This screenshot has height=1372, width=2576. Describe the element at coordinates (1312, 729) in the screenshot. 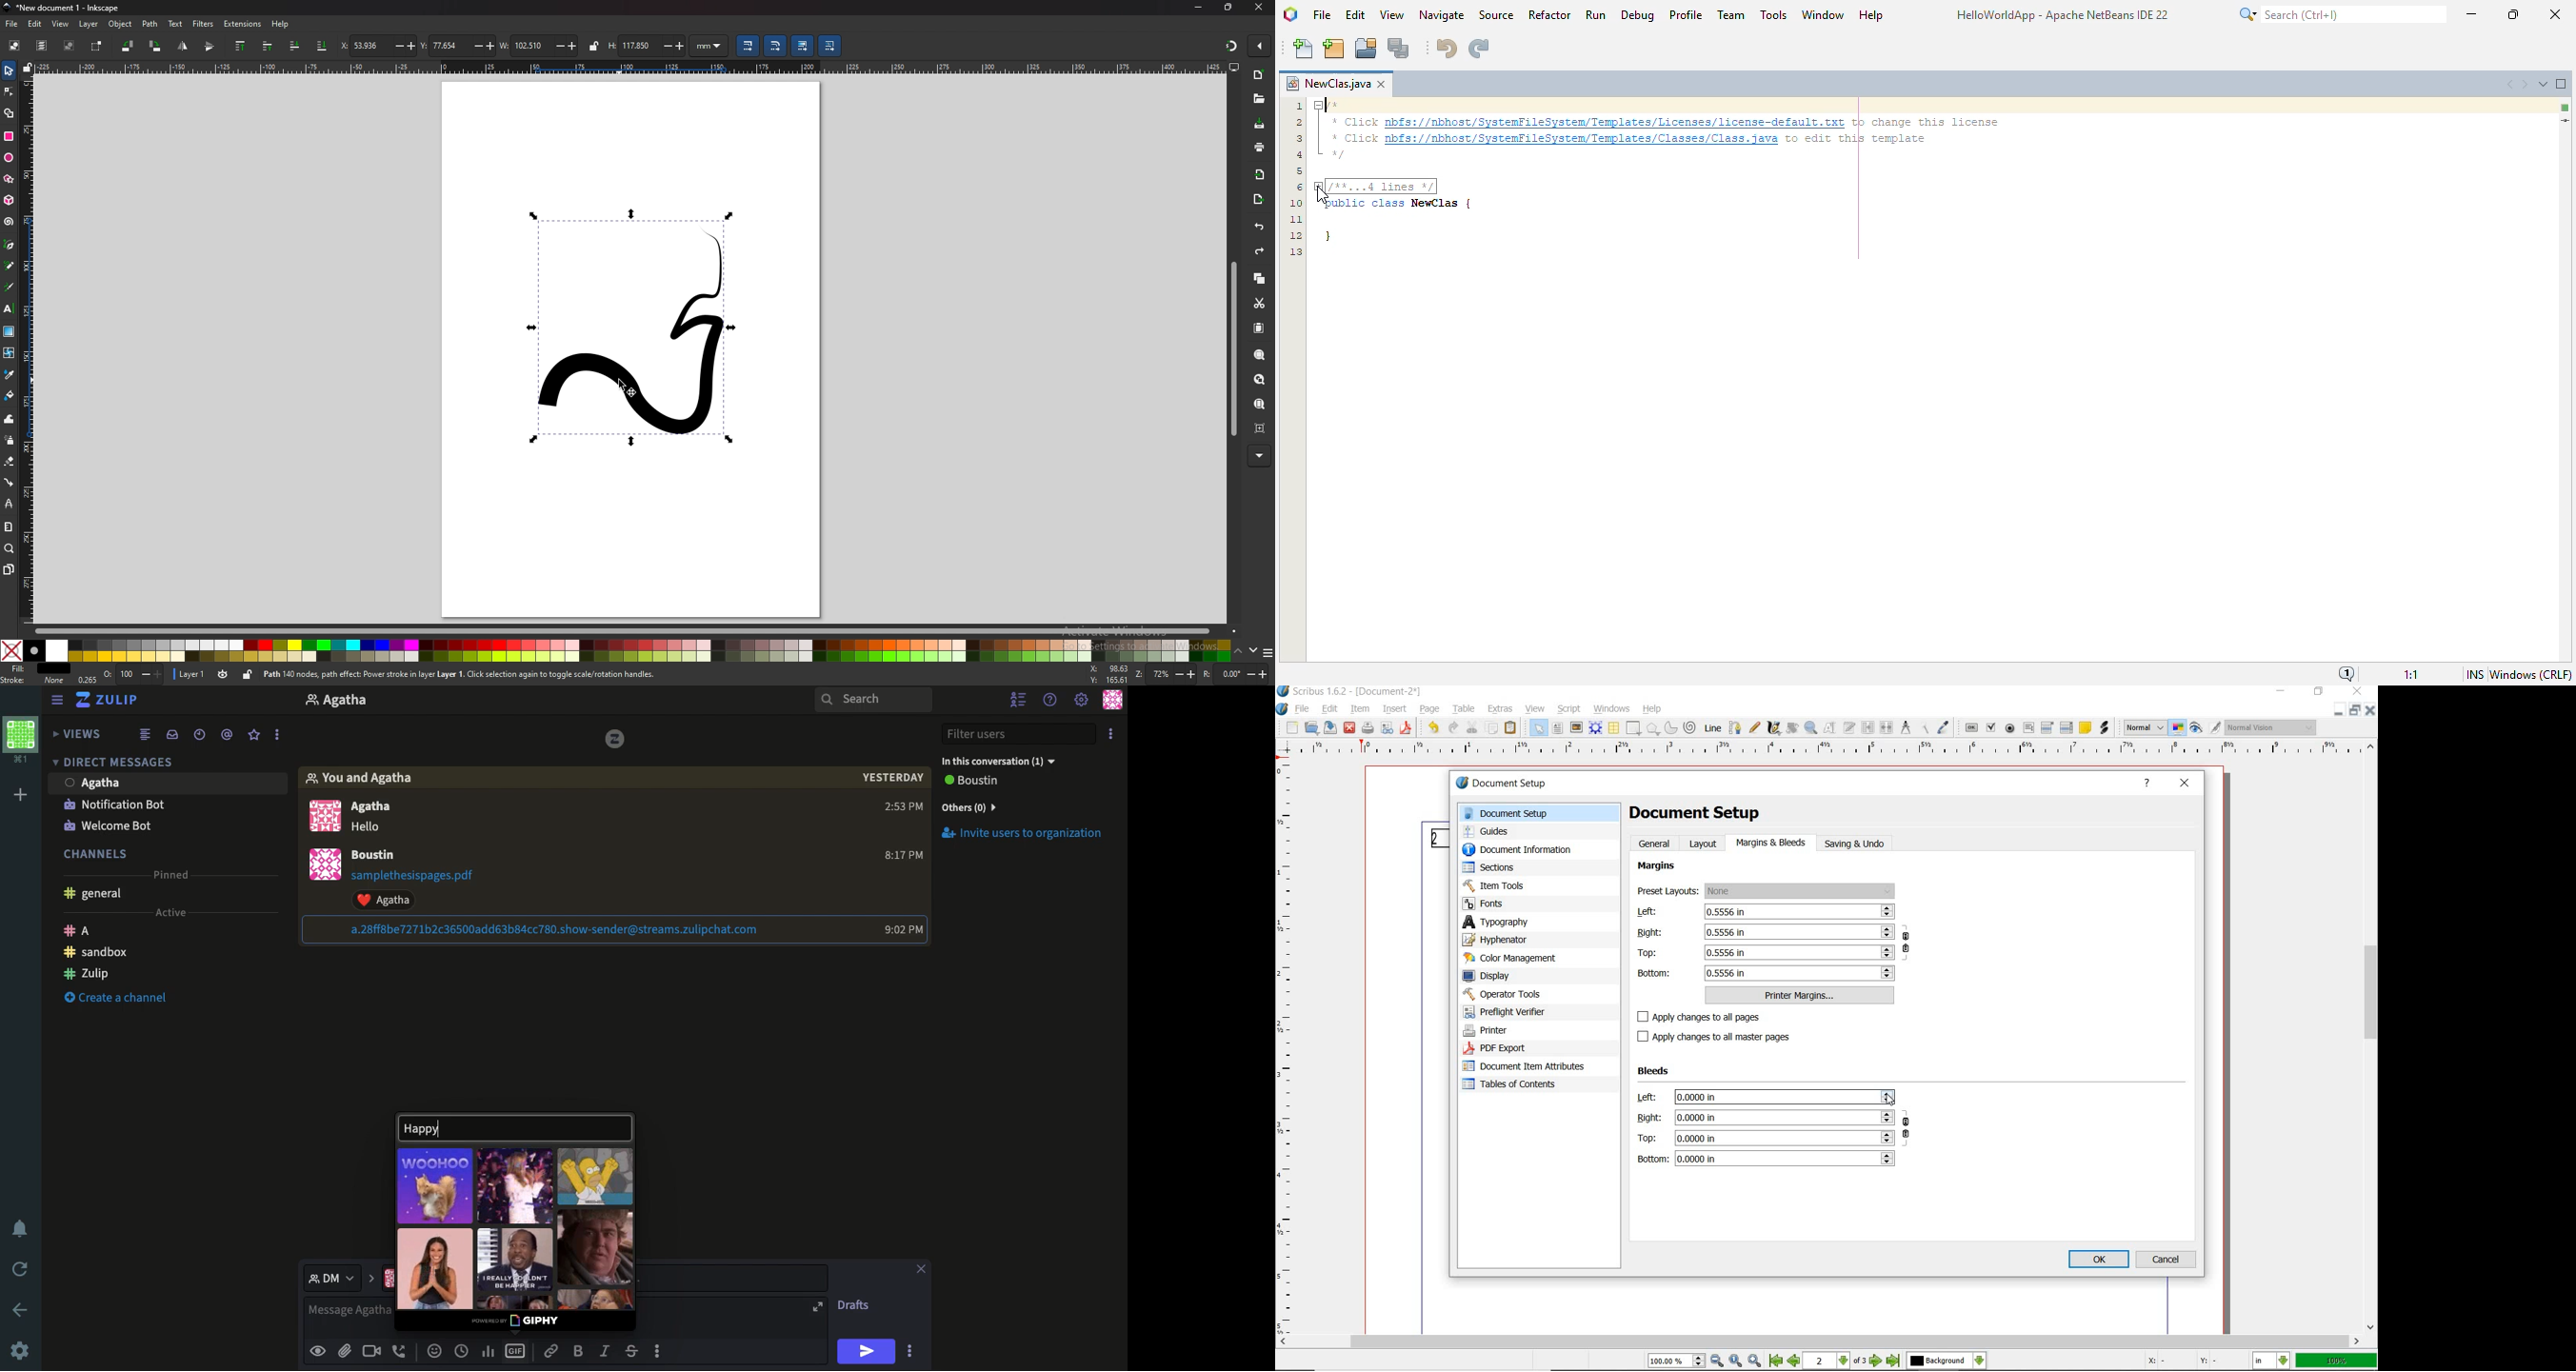

I see `open` at that location.